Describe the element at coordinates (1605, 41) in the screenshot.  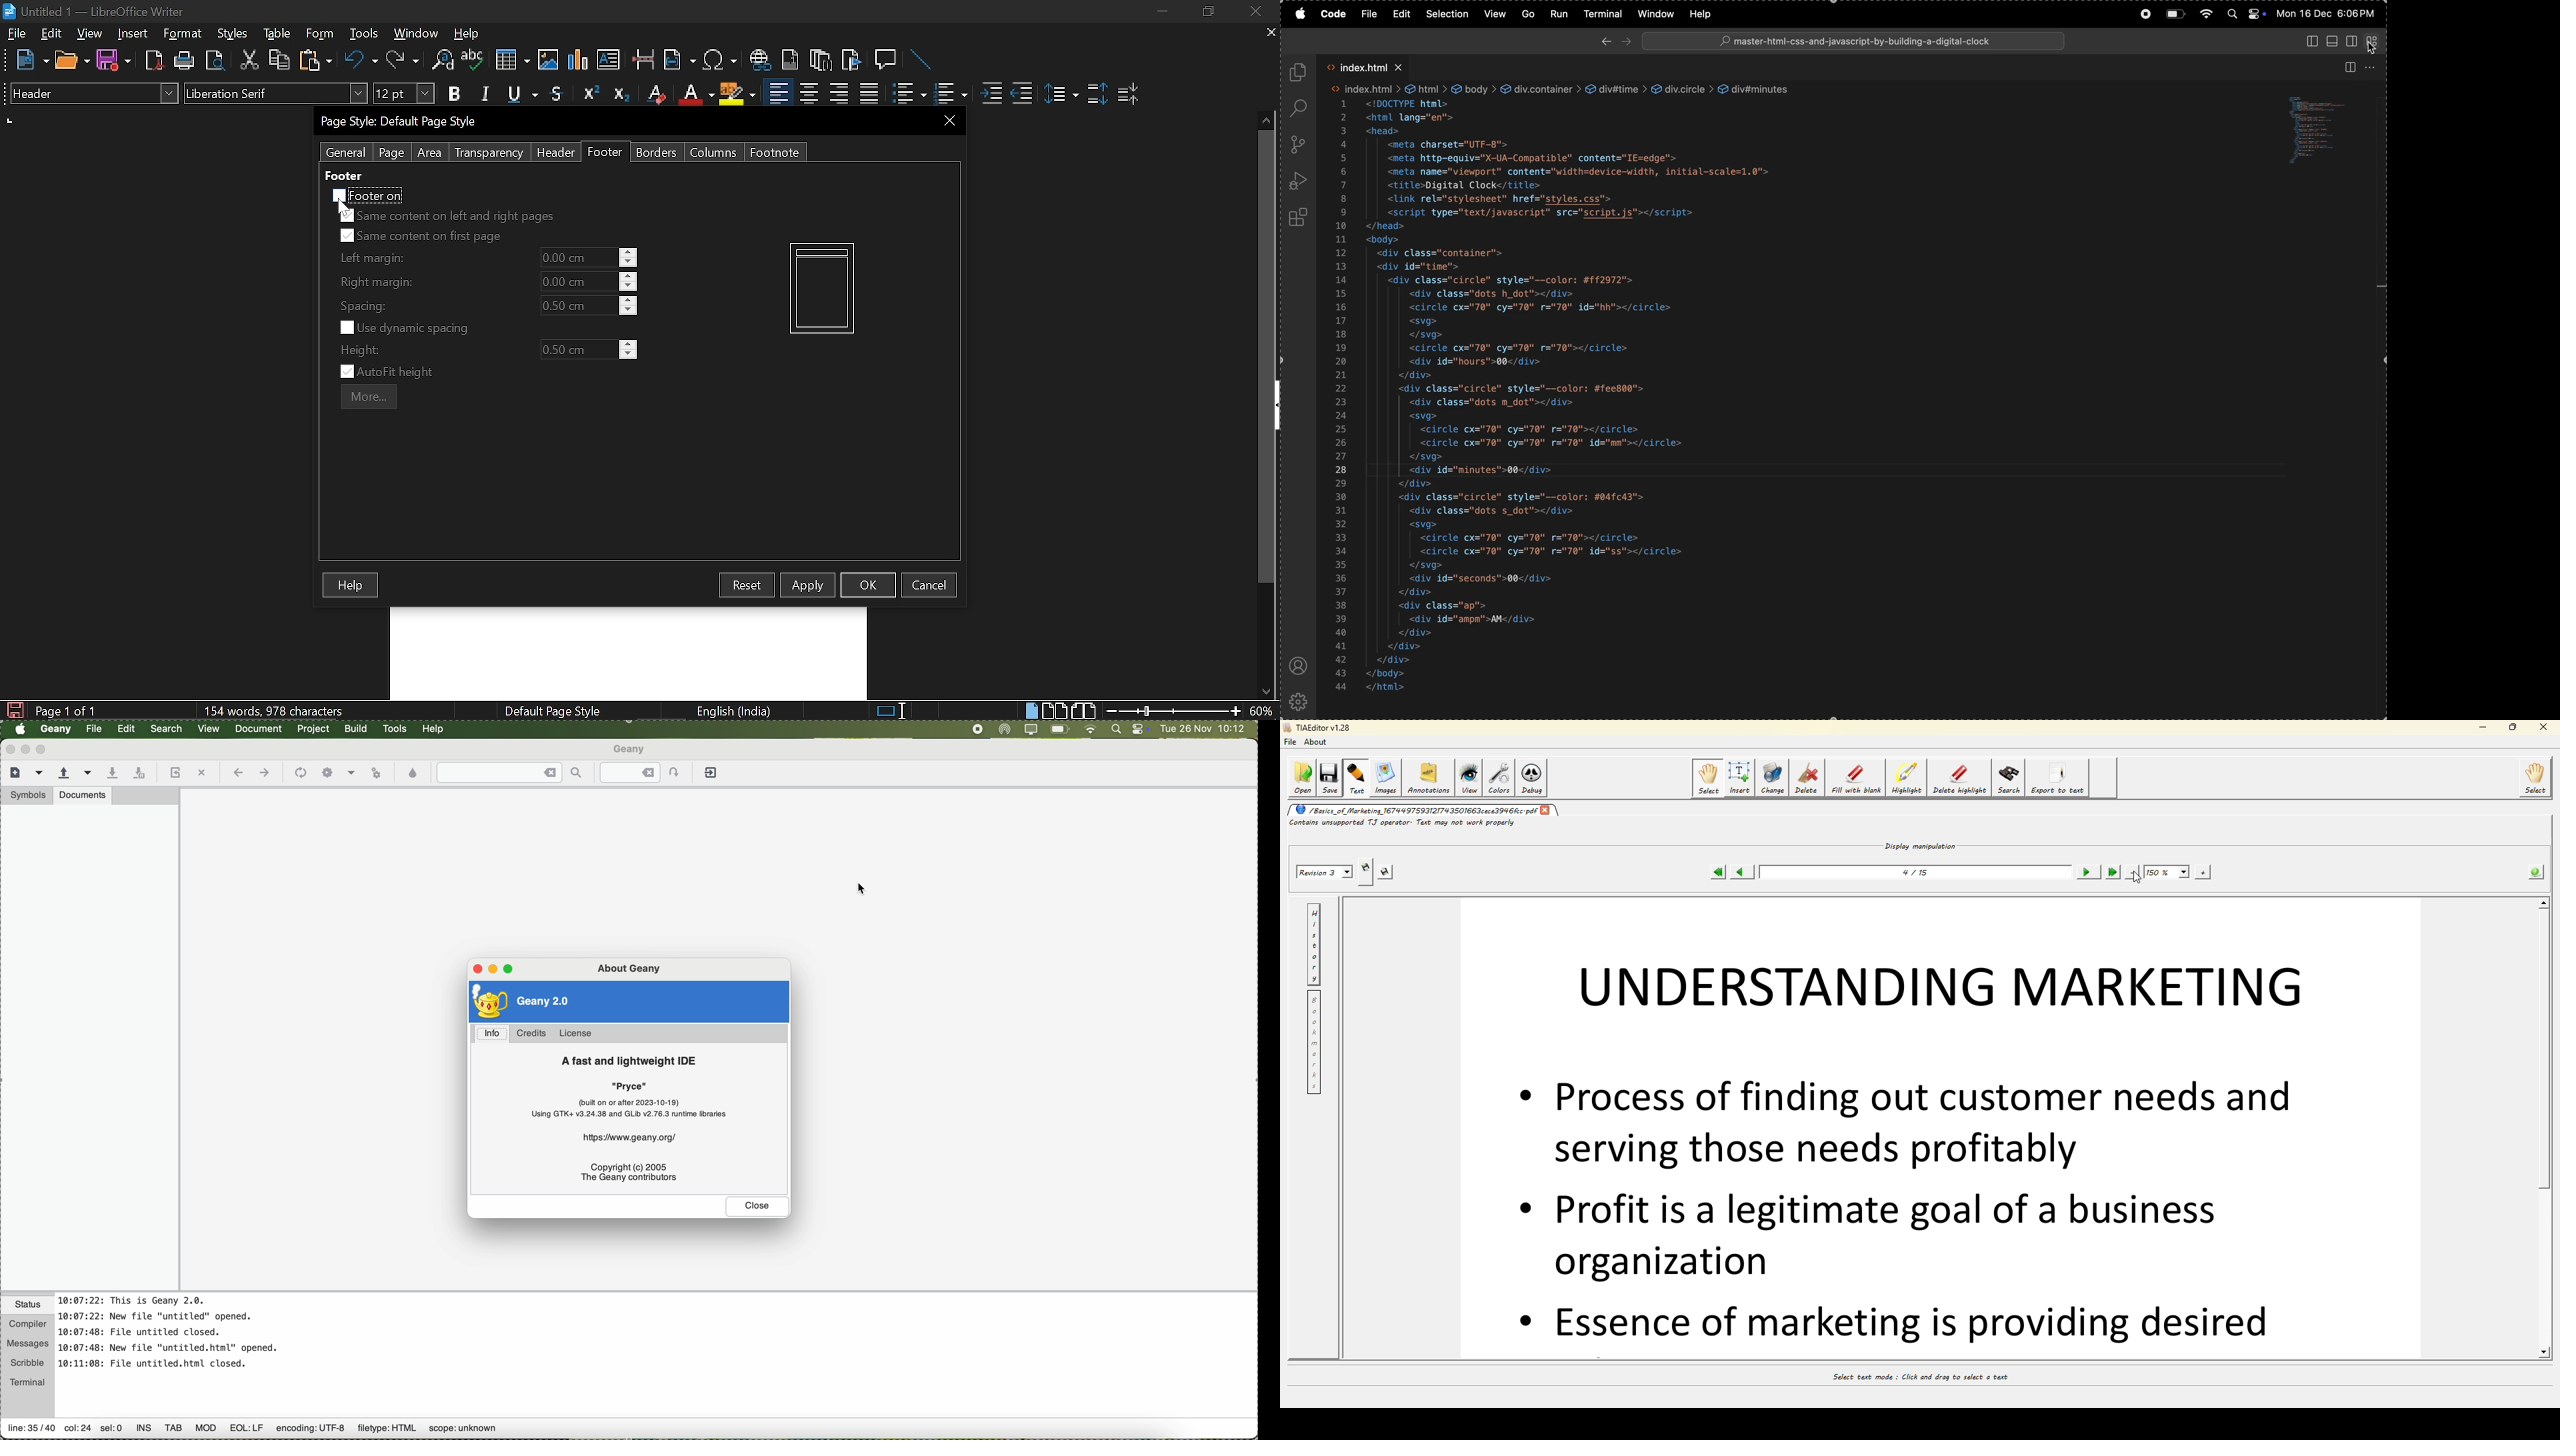
I see `back ward` at that location.